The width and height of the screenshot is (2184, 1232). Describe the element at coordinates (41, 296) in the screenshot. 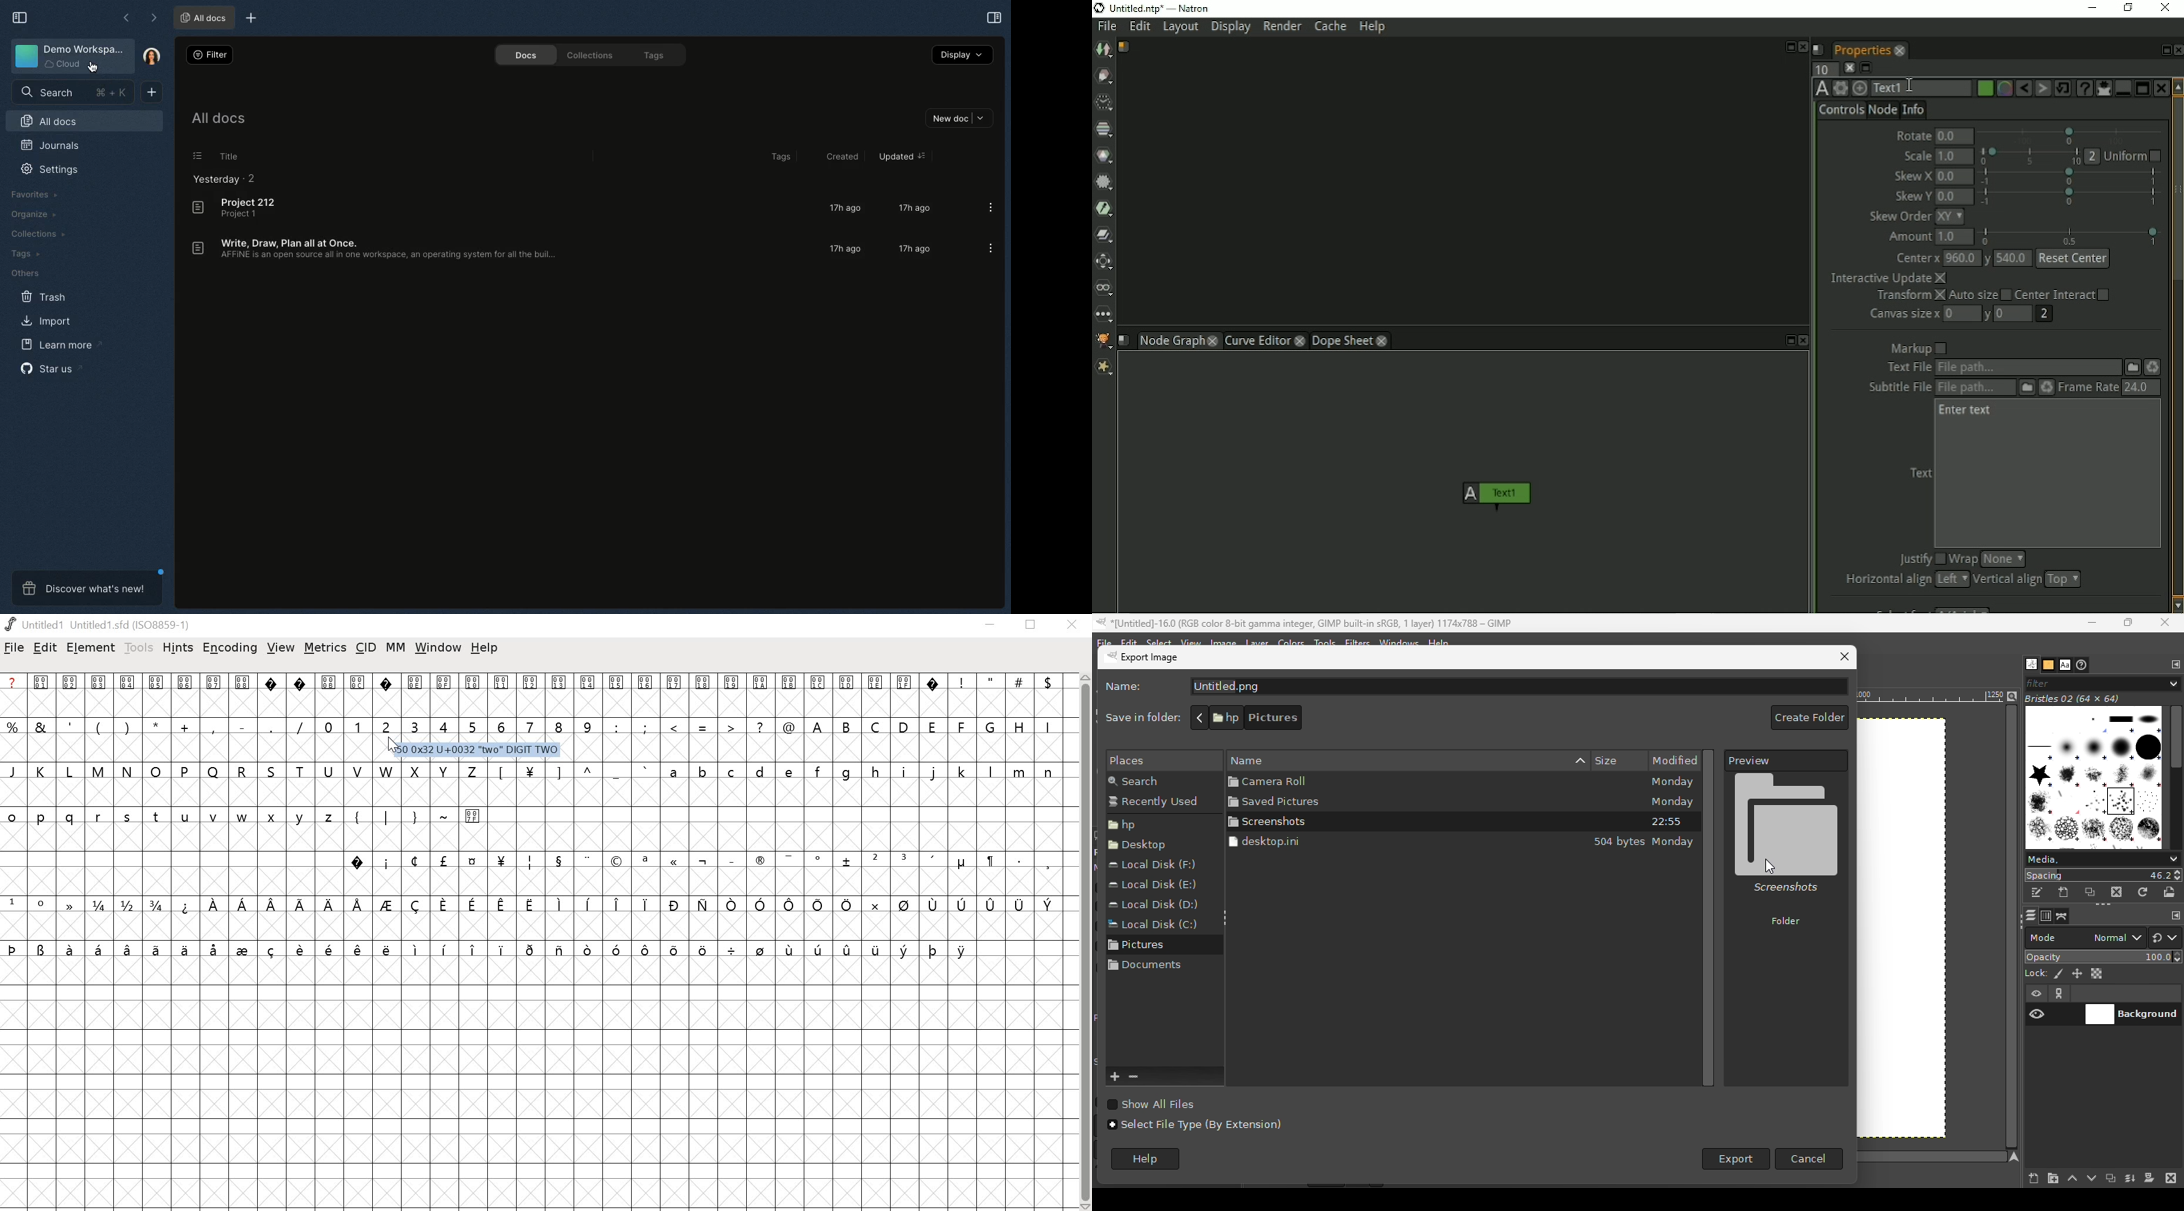

I see `Trash` at that location.